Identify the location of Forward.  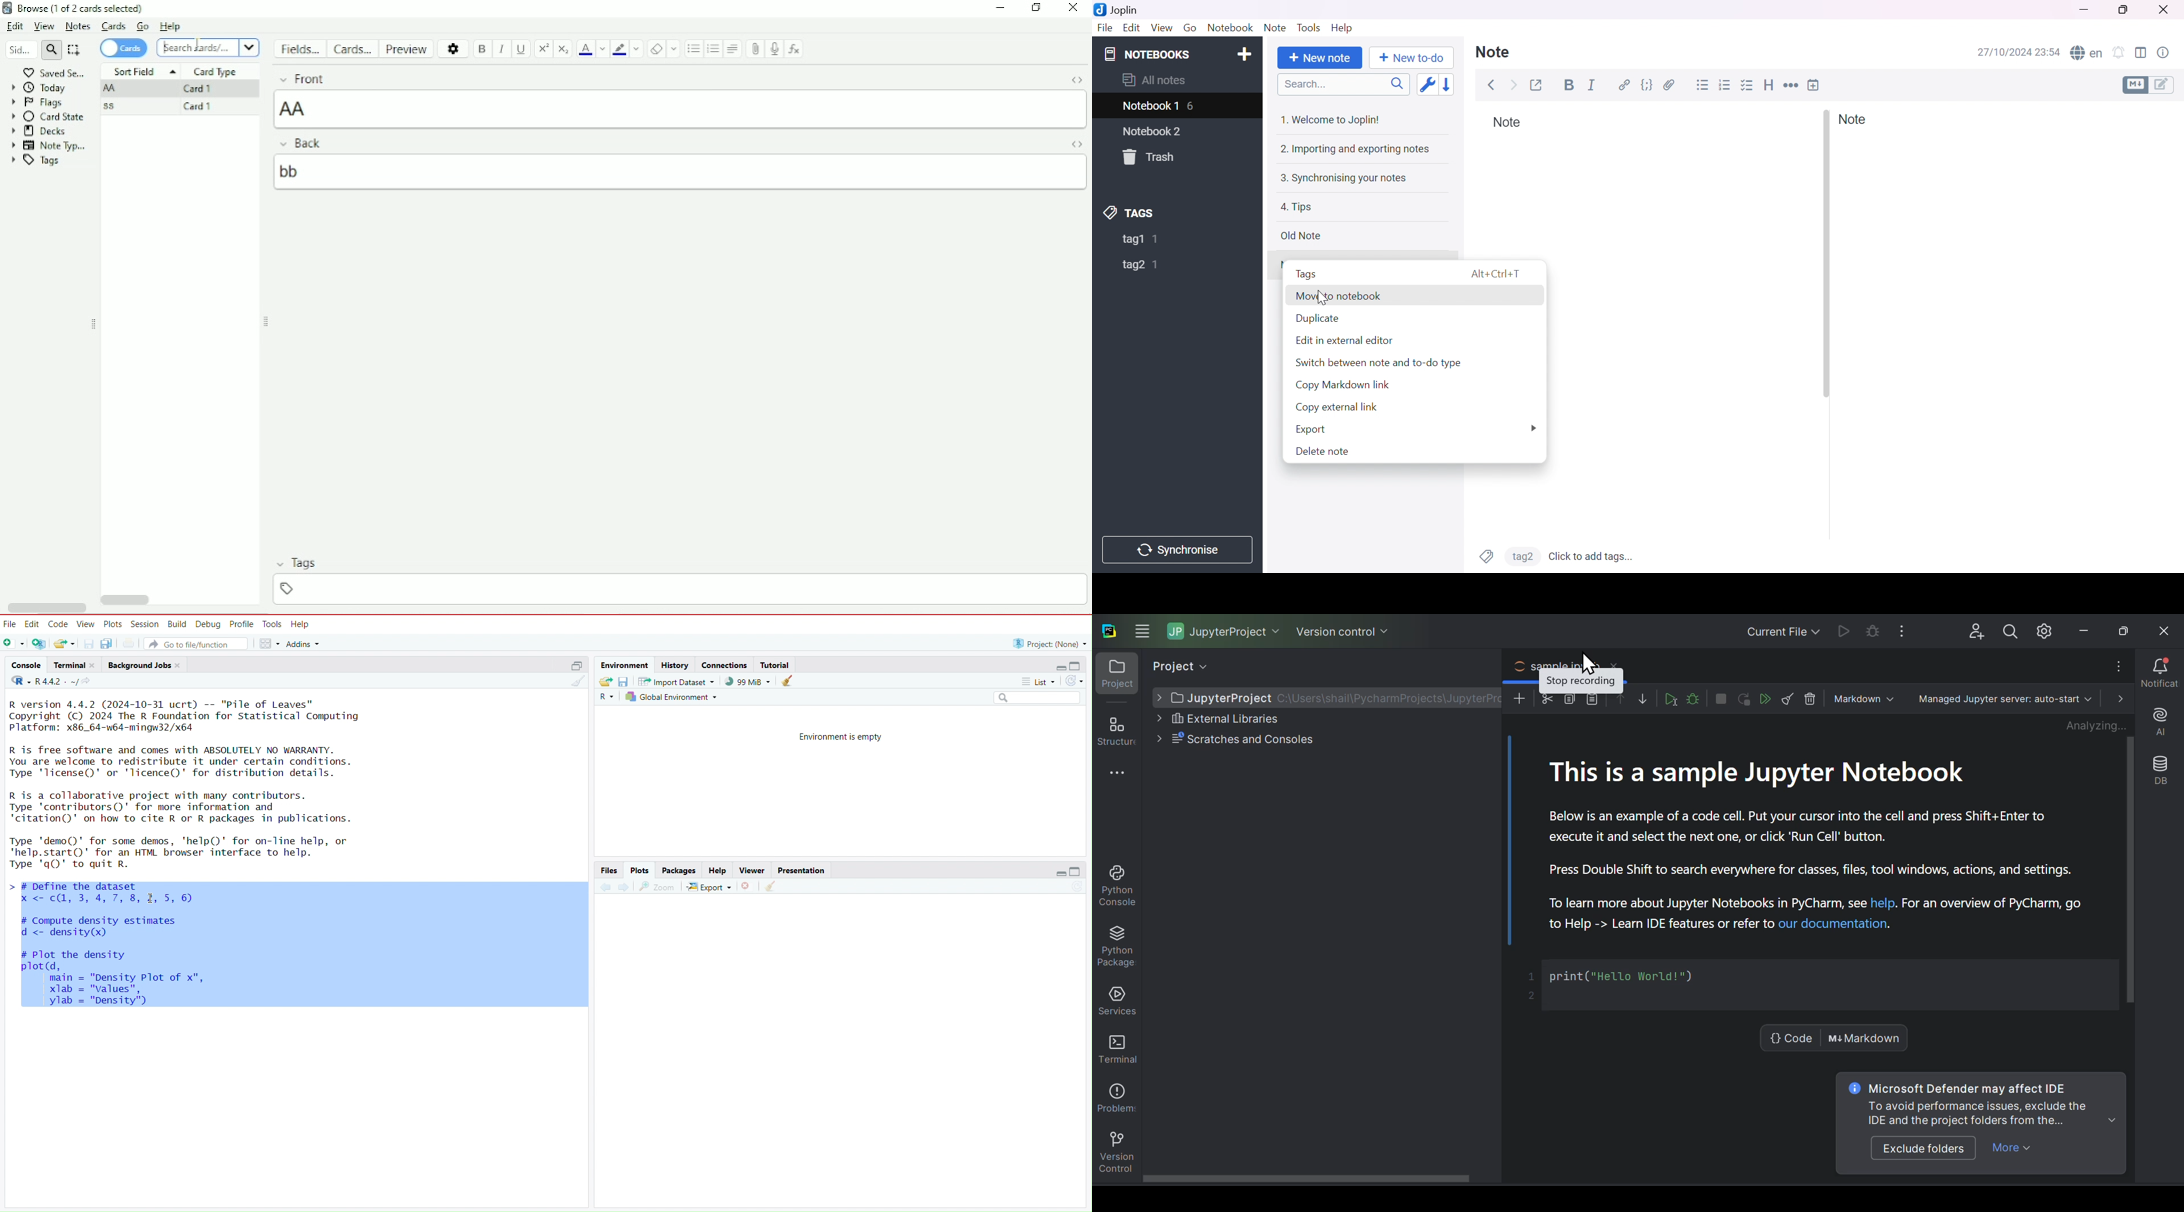
(1513, 85).